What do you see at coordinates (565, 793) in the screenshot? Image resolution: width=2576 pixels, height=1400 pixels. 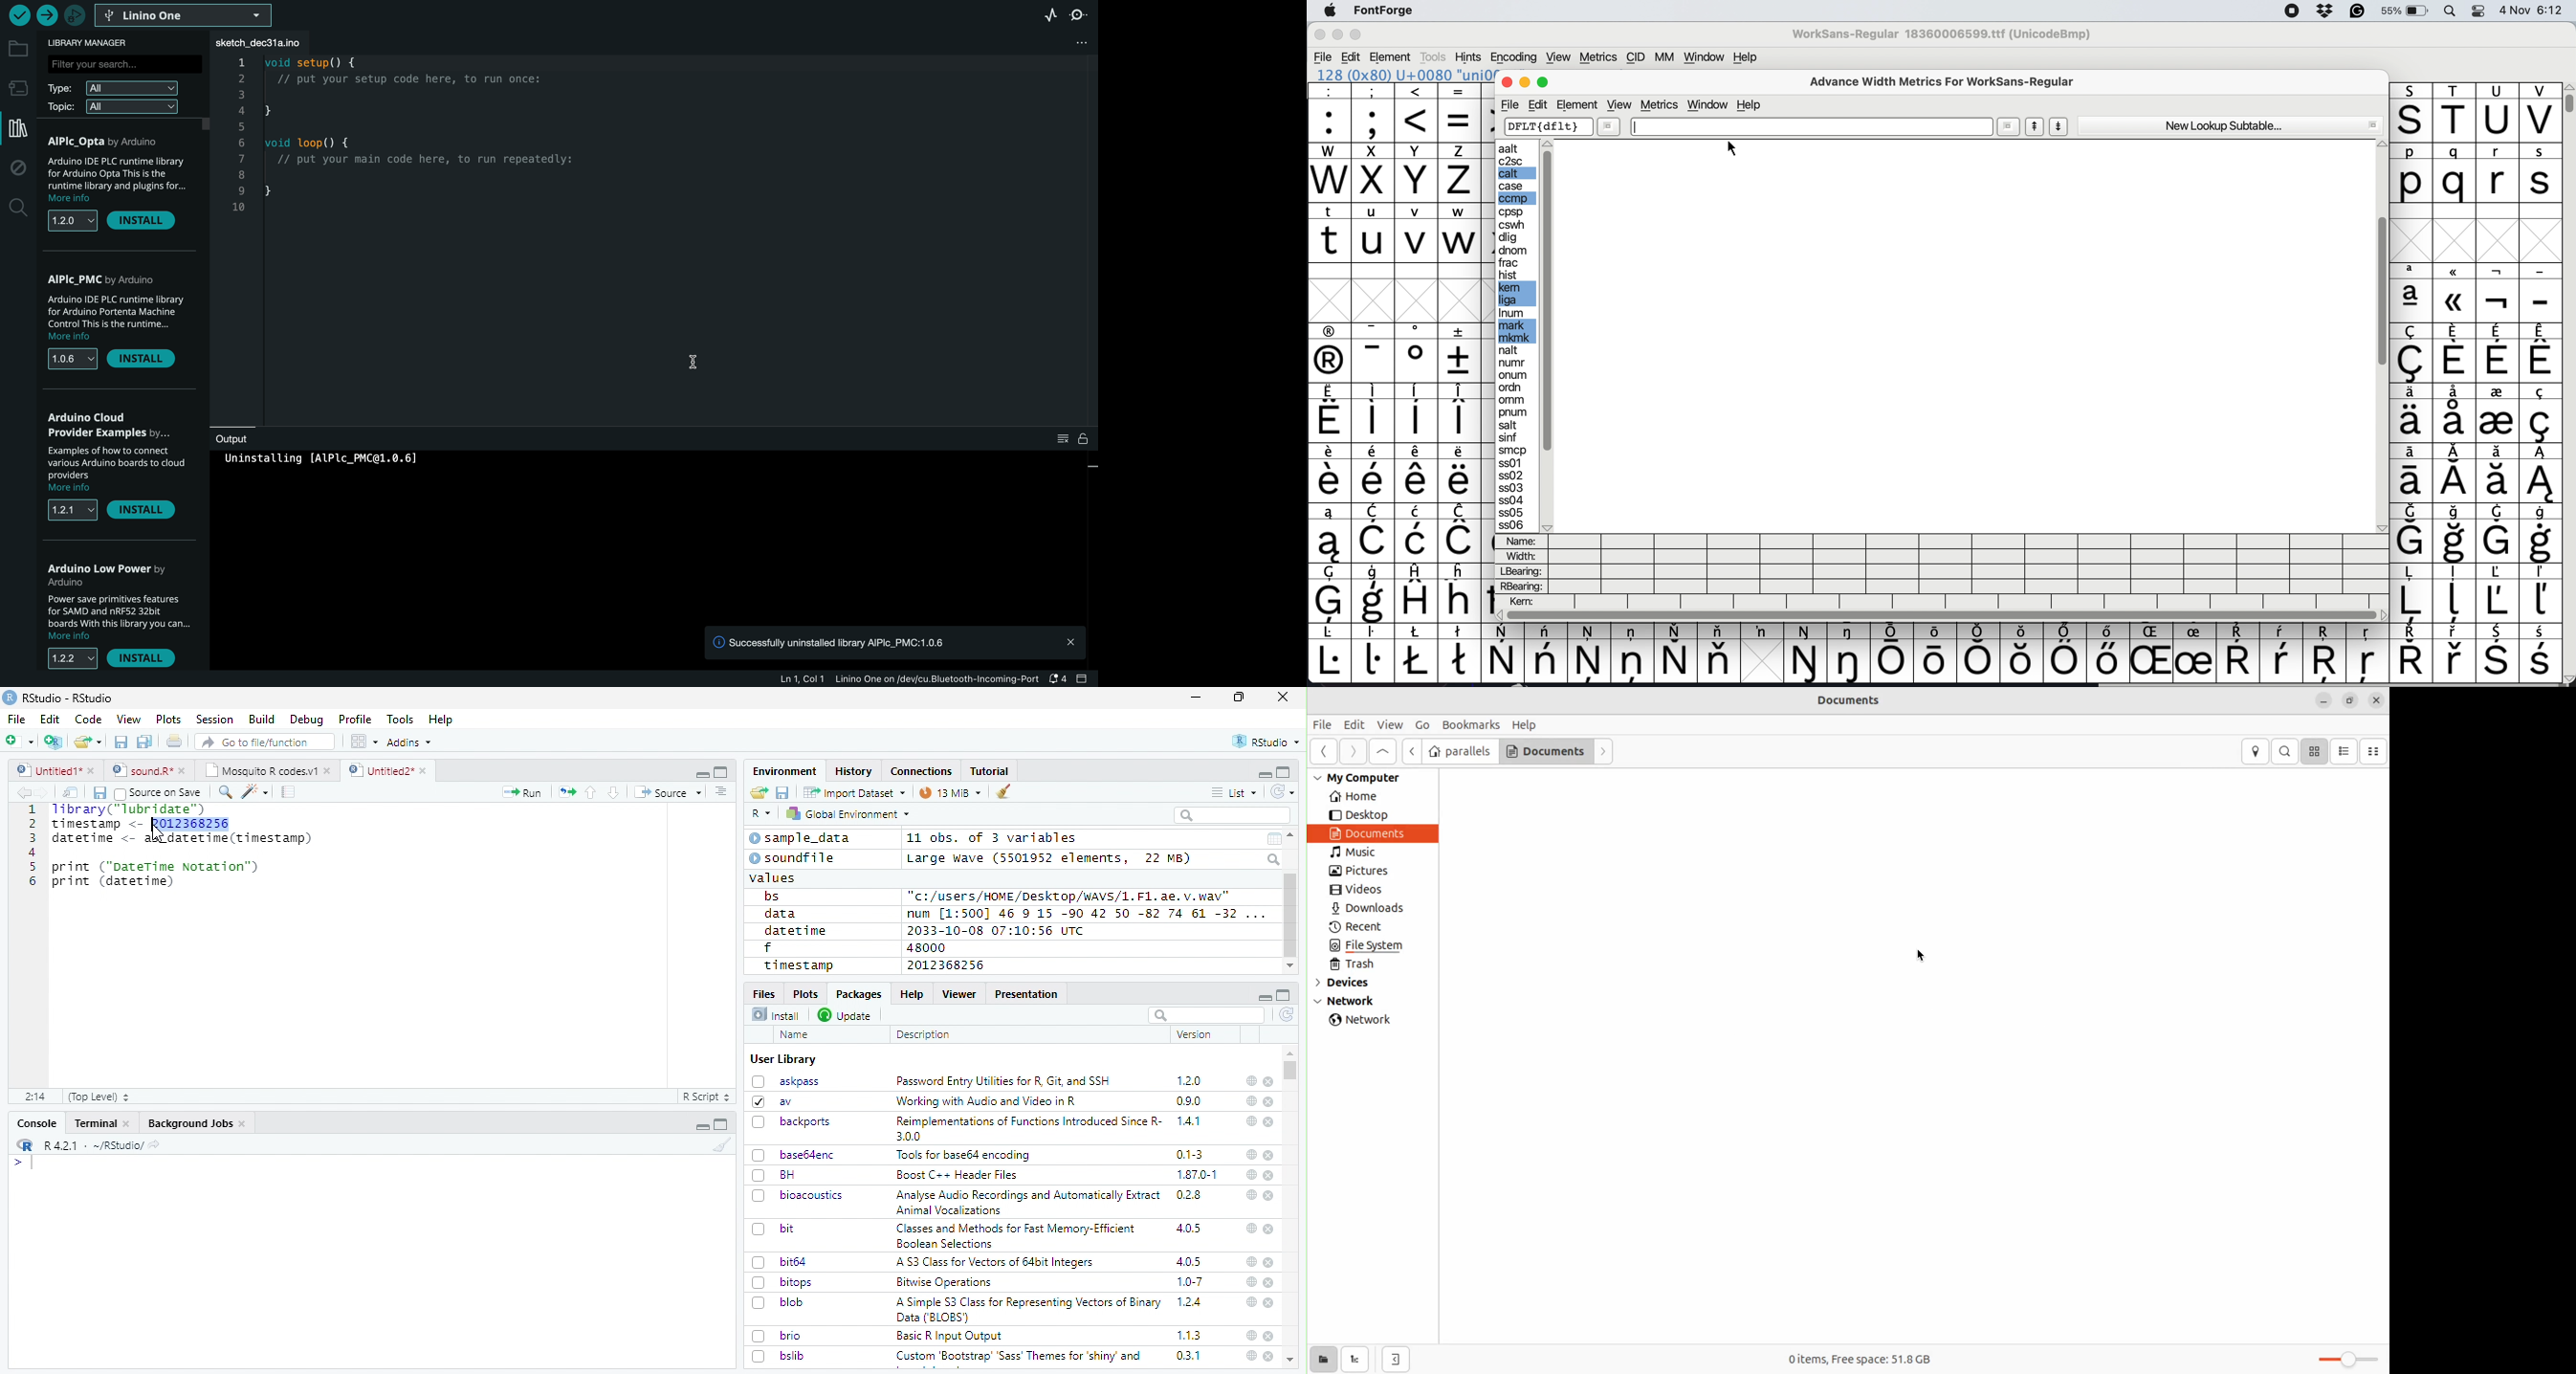 I see `Re-run the previous code region` at bounding box center [565, 793].